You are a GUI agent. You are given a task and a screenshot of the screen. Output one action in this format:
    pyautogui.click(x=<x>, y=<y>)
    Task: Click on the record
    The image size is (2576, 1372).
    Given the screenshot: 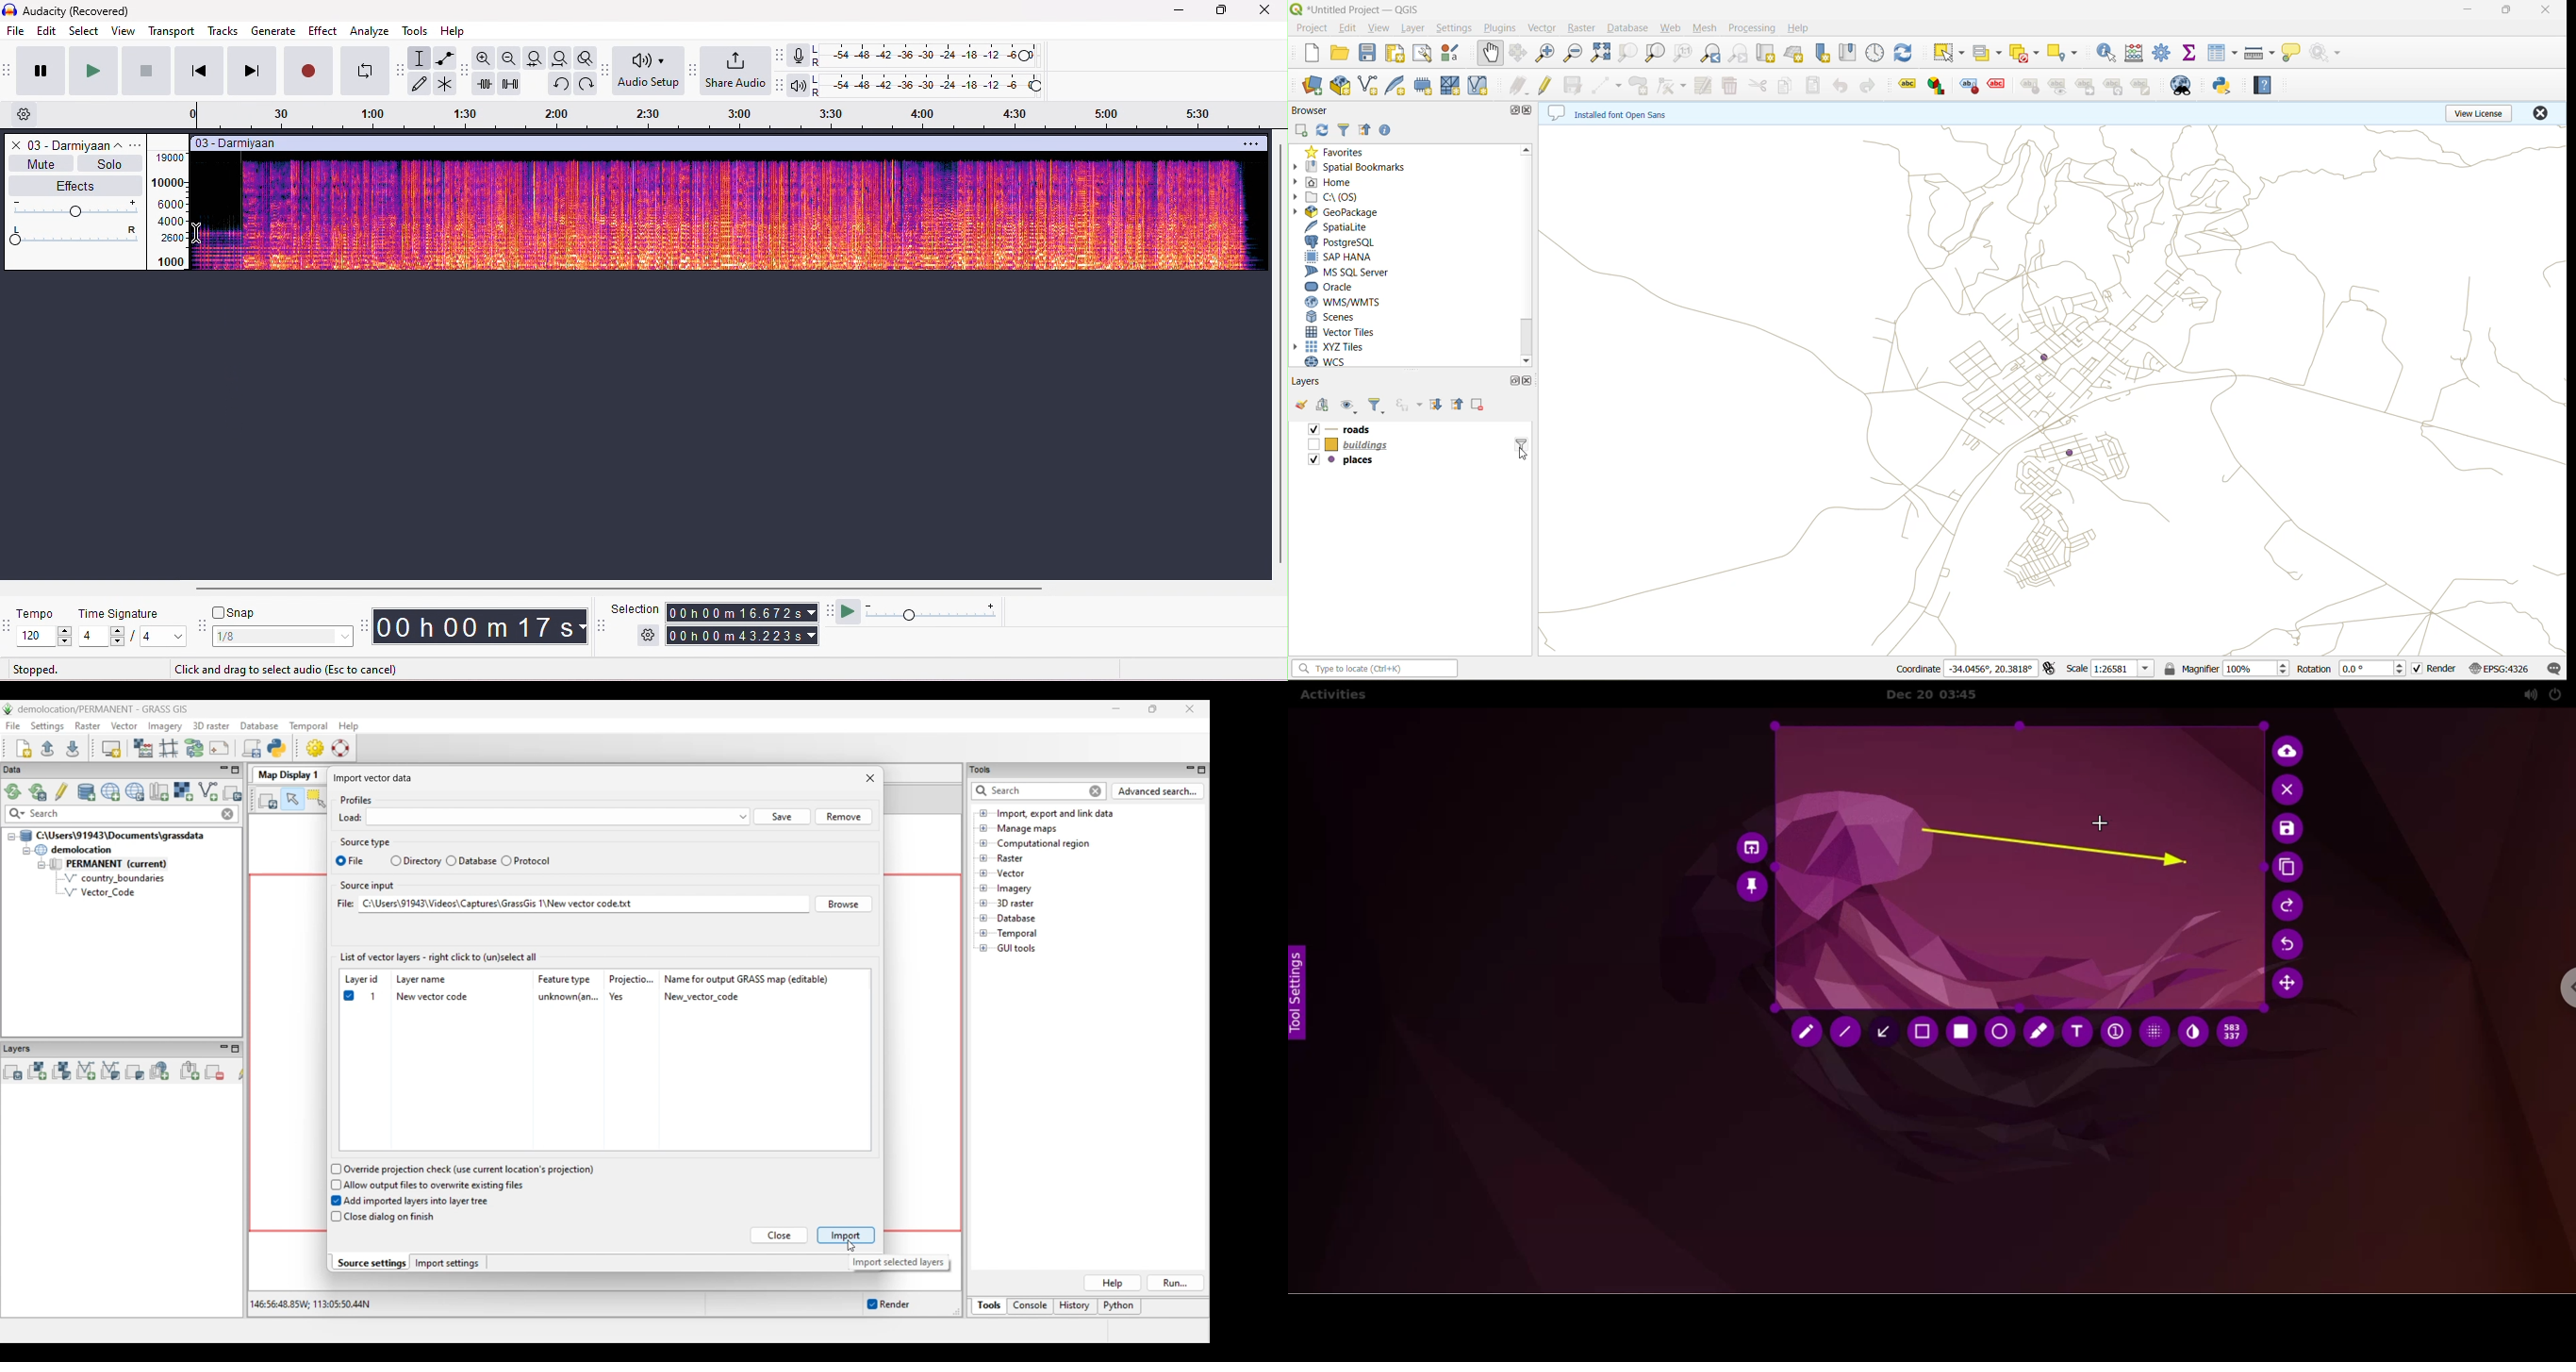 What is the action you would take?
    pyautogui.click(x=307, y=69)
    